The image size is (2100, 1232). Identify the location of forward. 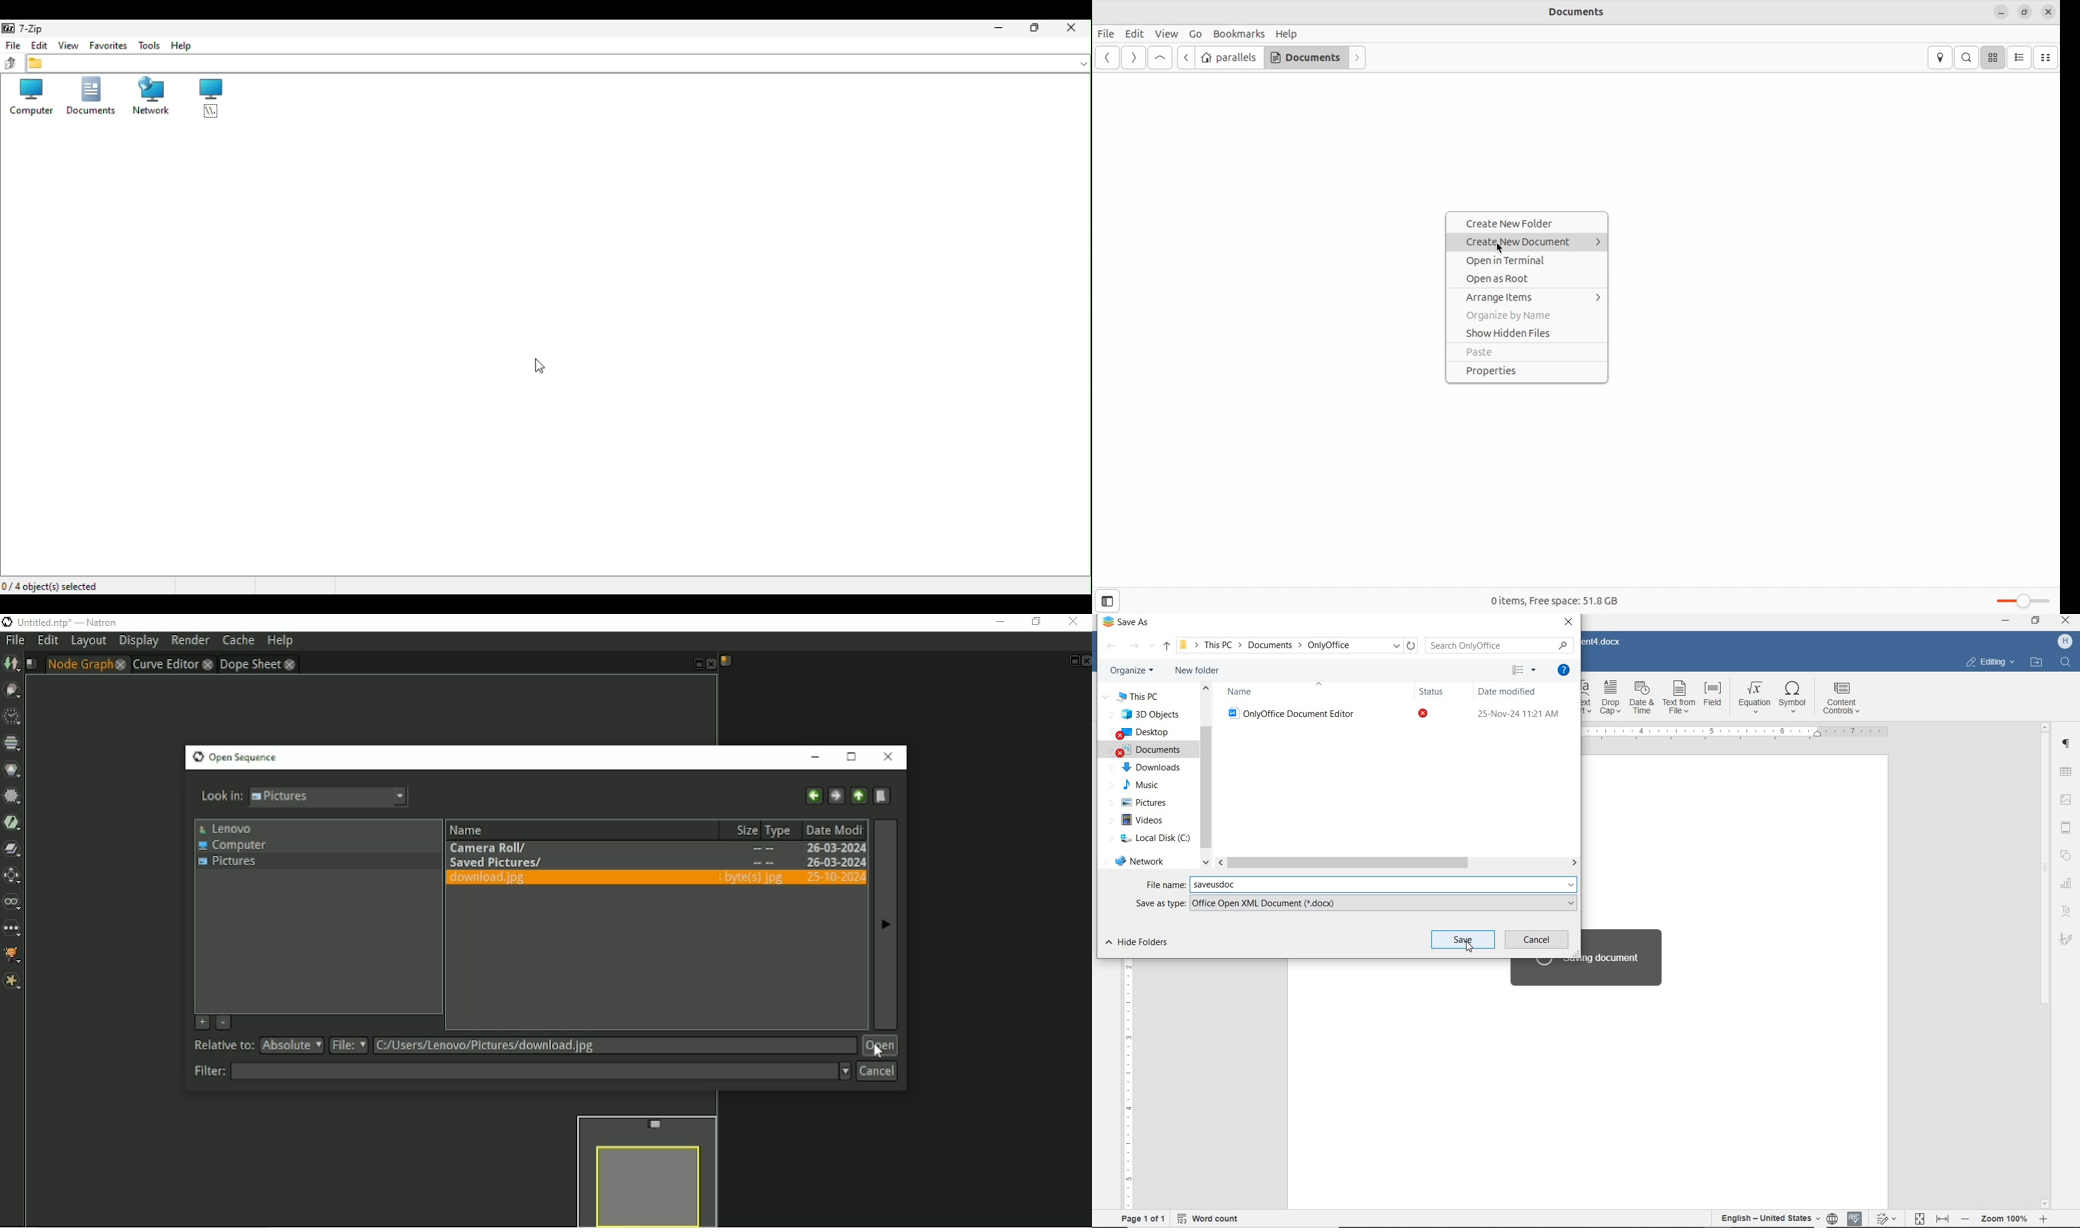
(1134, 646).